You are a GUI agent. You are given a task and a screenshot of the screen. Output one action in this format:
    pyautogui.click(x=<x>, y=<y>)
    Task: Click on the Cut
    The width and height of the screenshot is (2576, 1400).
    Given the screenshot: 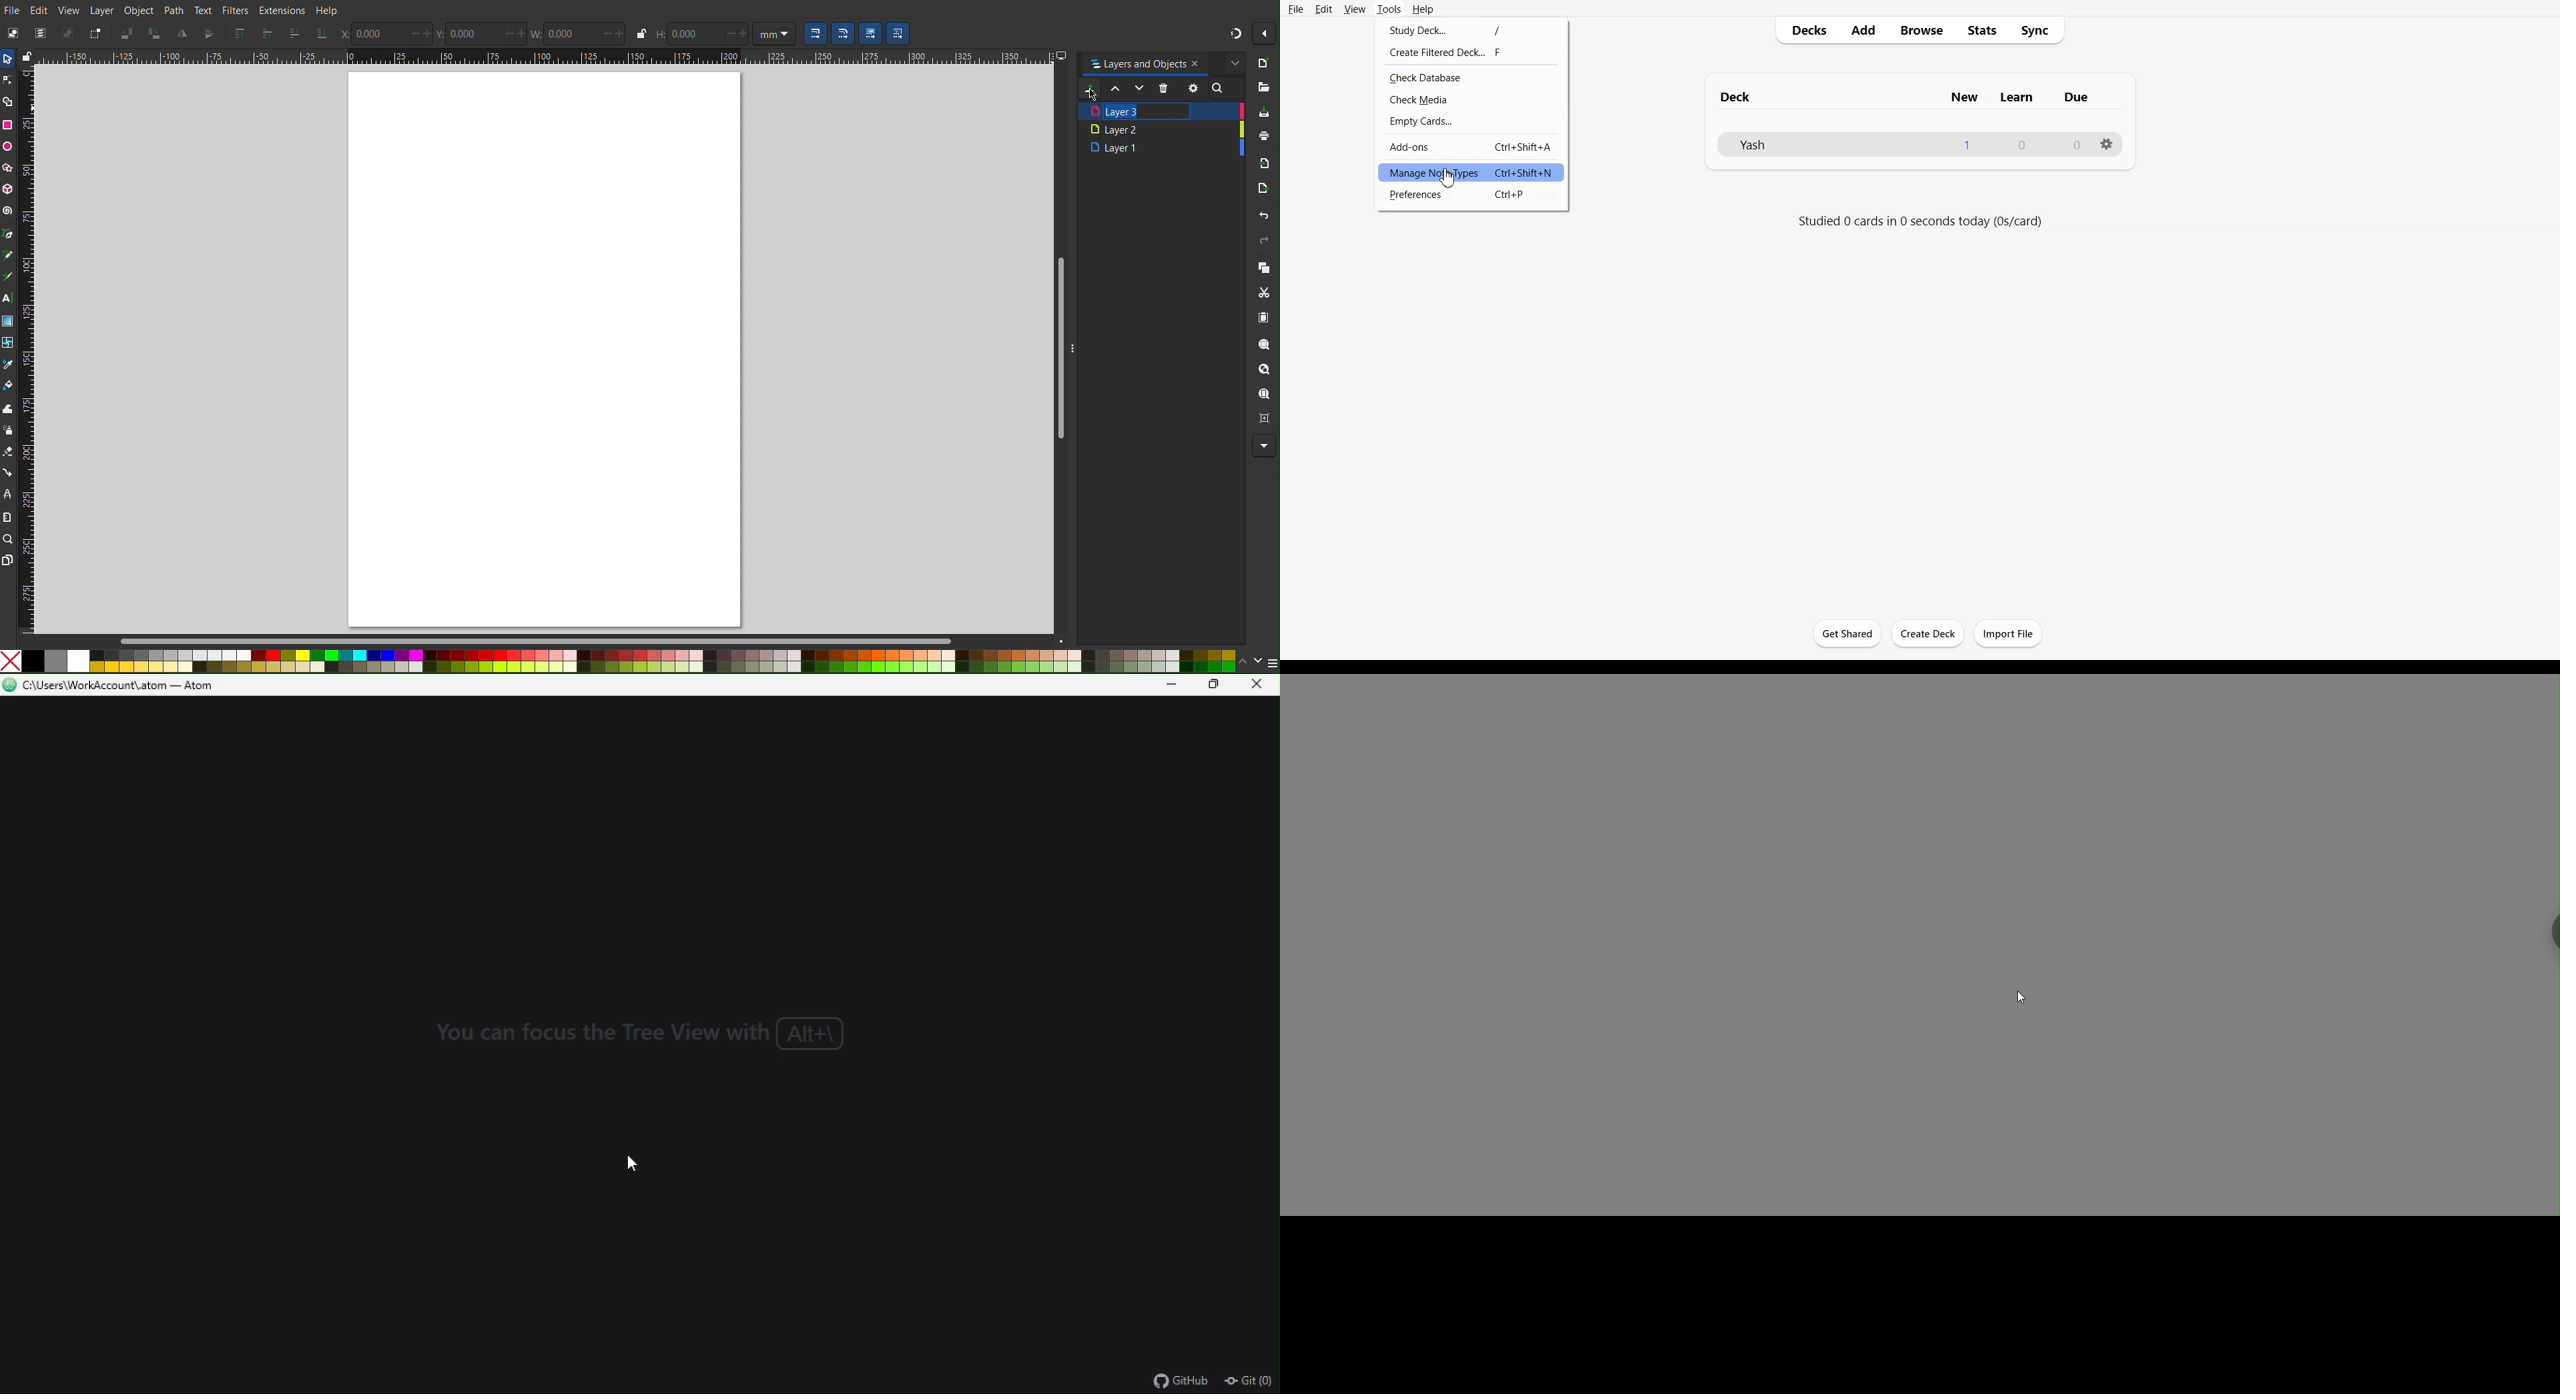 What is the action you would take?
    pyautogui.click(x=1261, y=292)
    